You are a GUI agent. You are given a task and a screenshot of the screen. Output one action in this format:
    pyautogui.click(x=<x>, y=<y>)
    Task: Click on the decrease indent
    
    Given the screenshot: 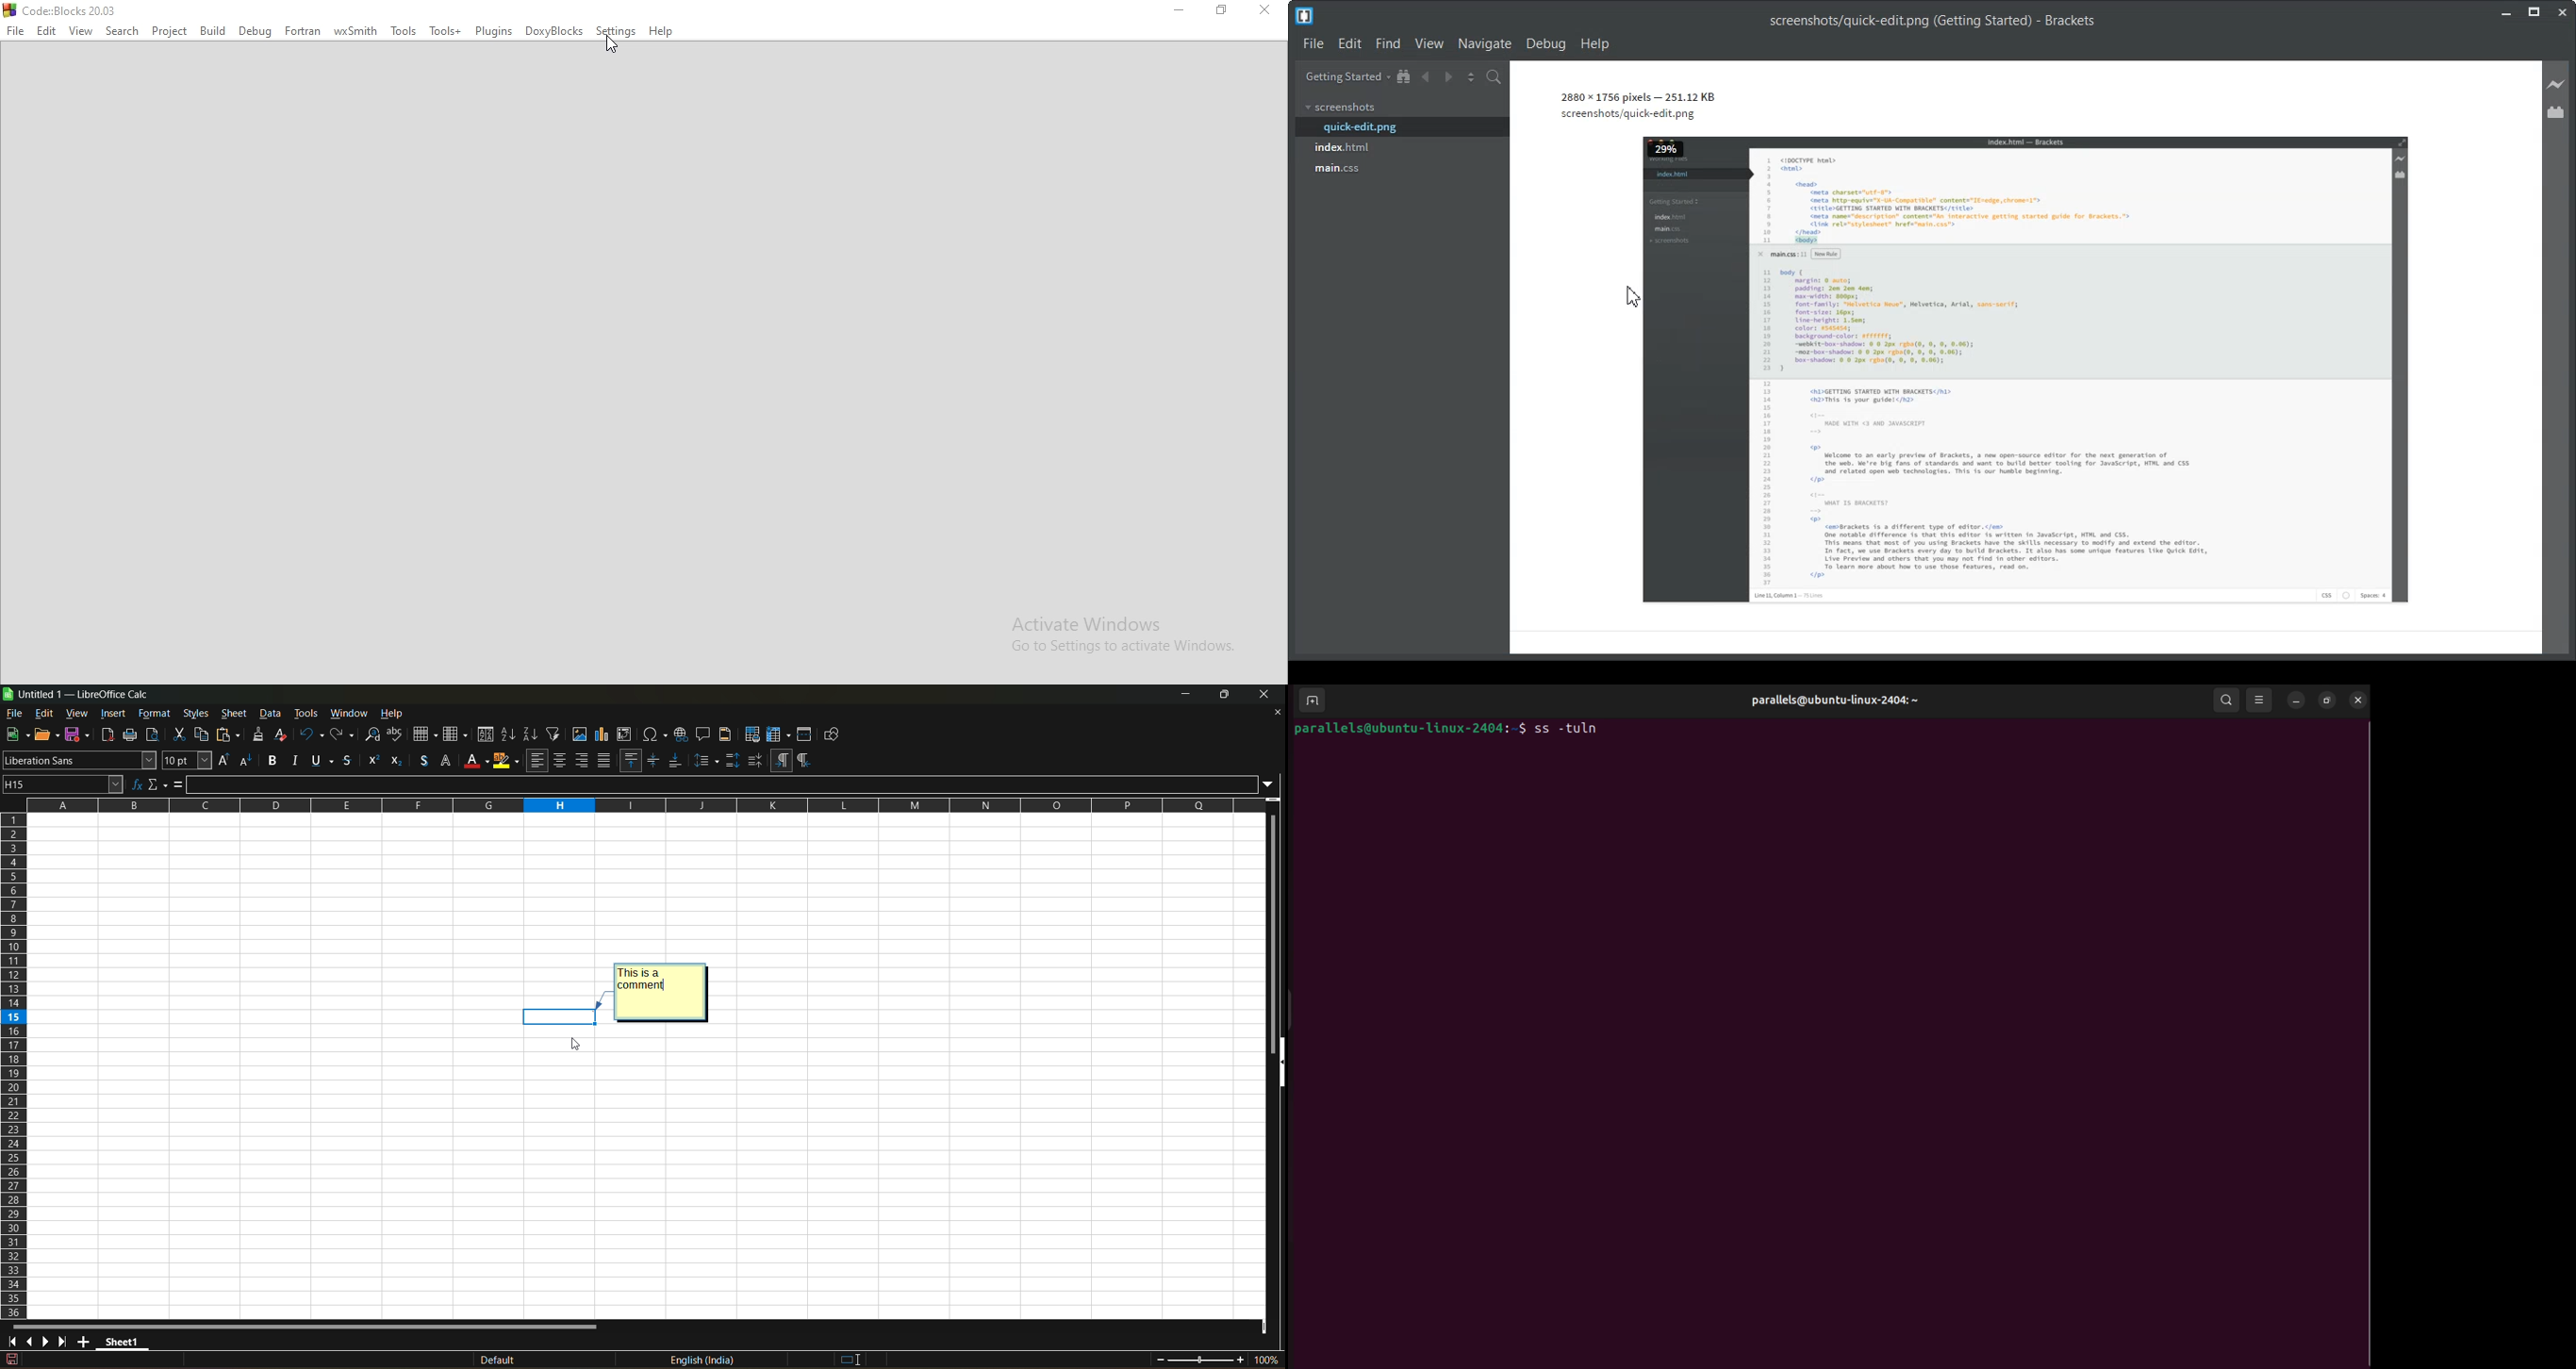 What is the action you would take?
    pyautogui.click(x=788, y=760)
    